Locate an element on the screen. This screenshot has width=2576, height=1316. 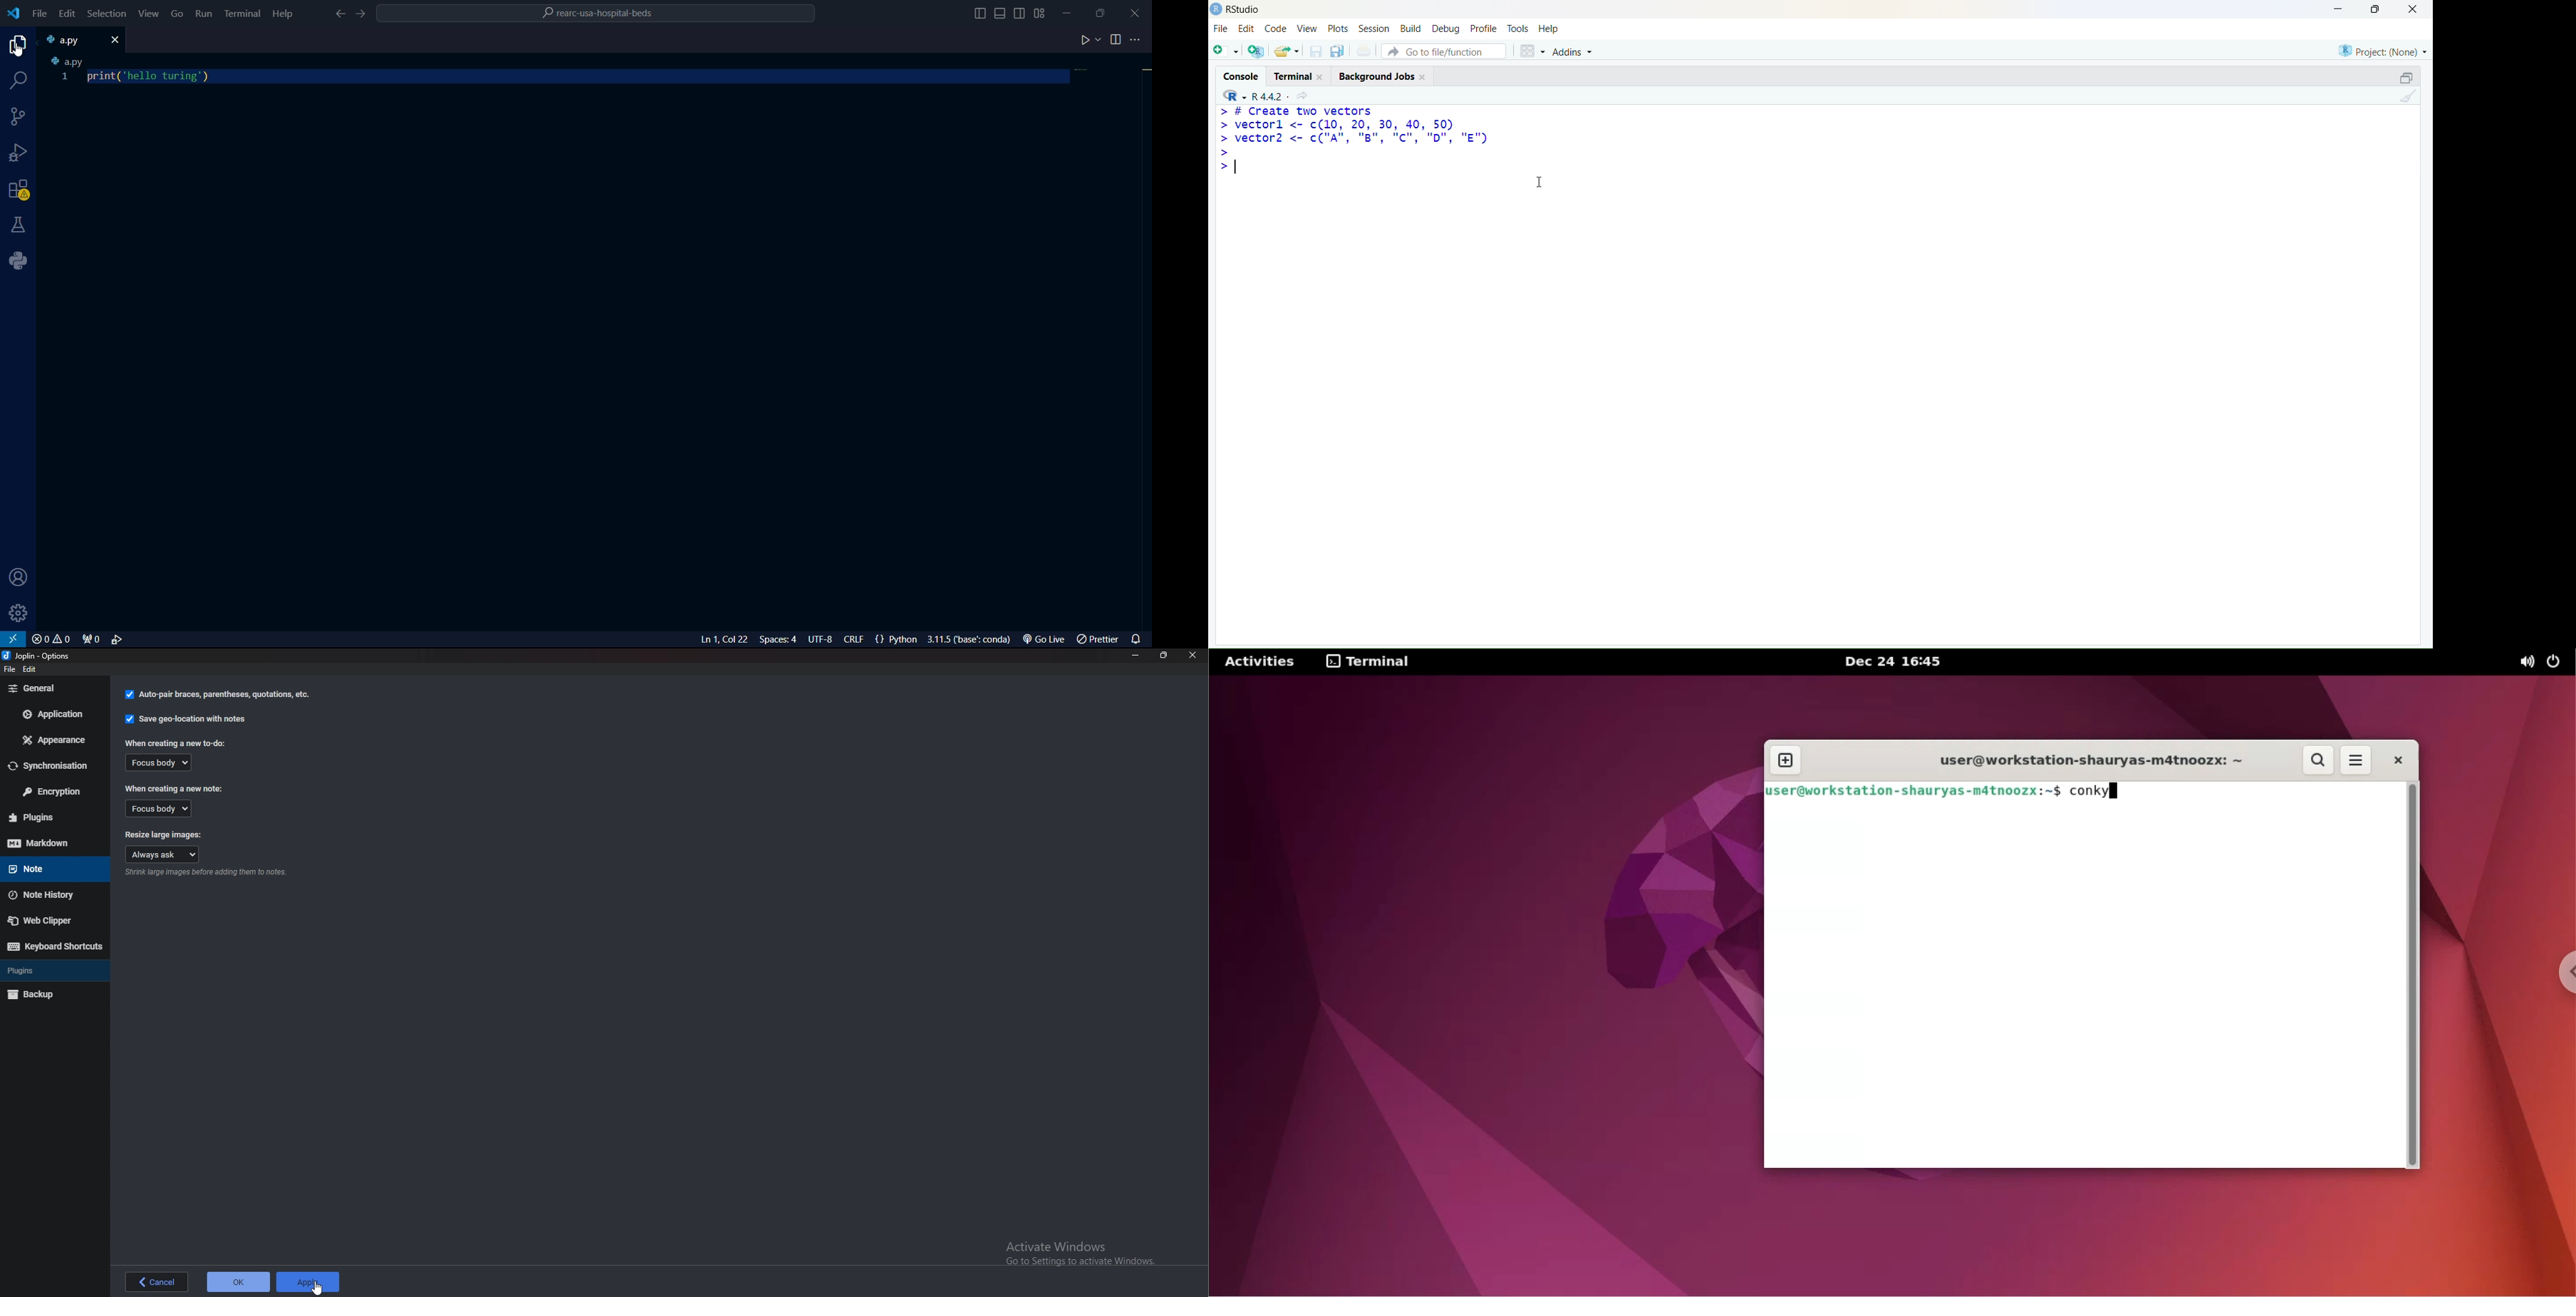
note is located at coordinates (48, 868).